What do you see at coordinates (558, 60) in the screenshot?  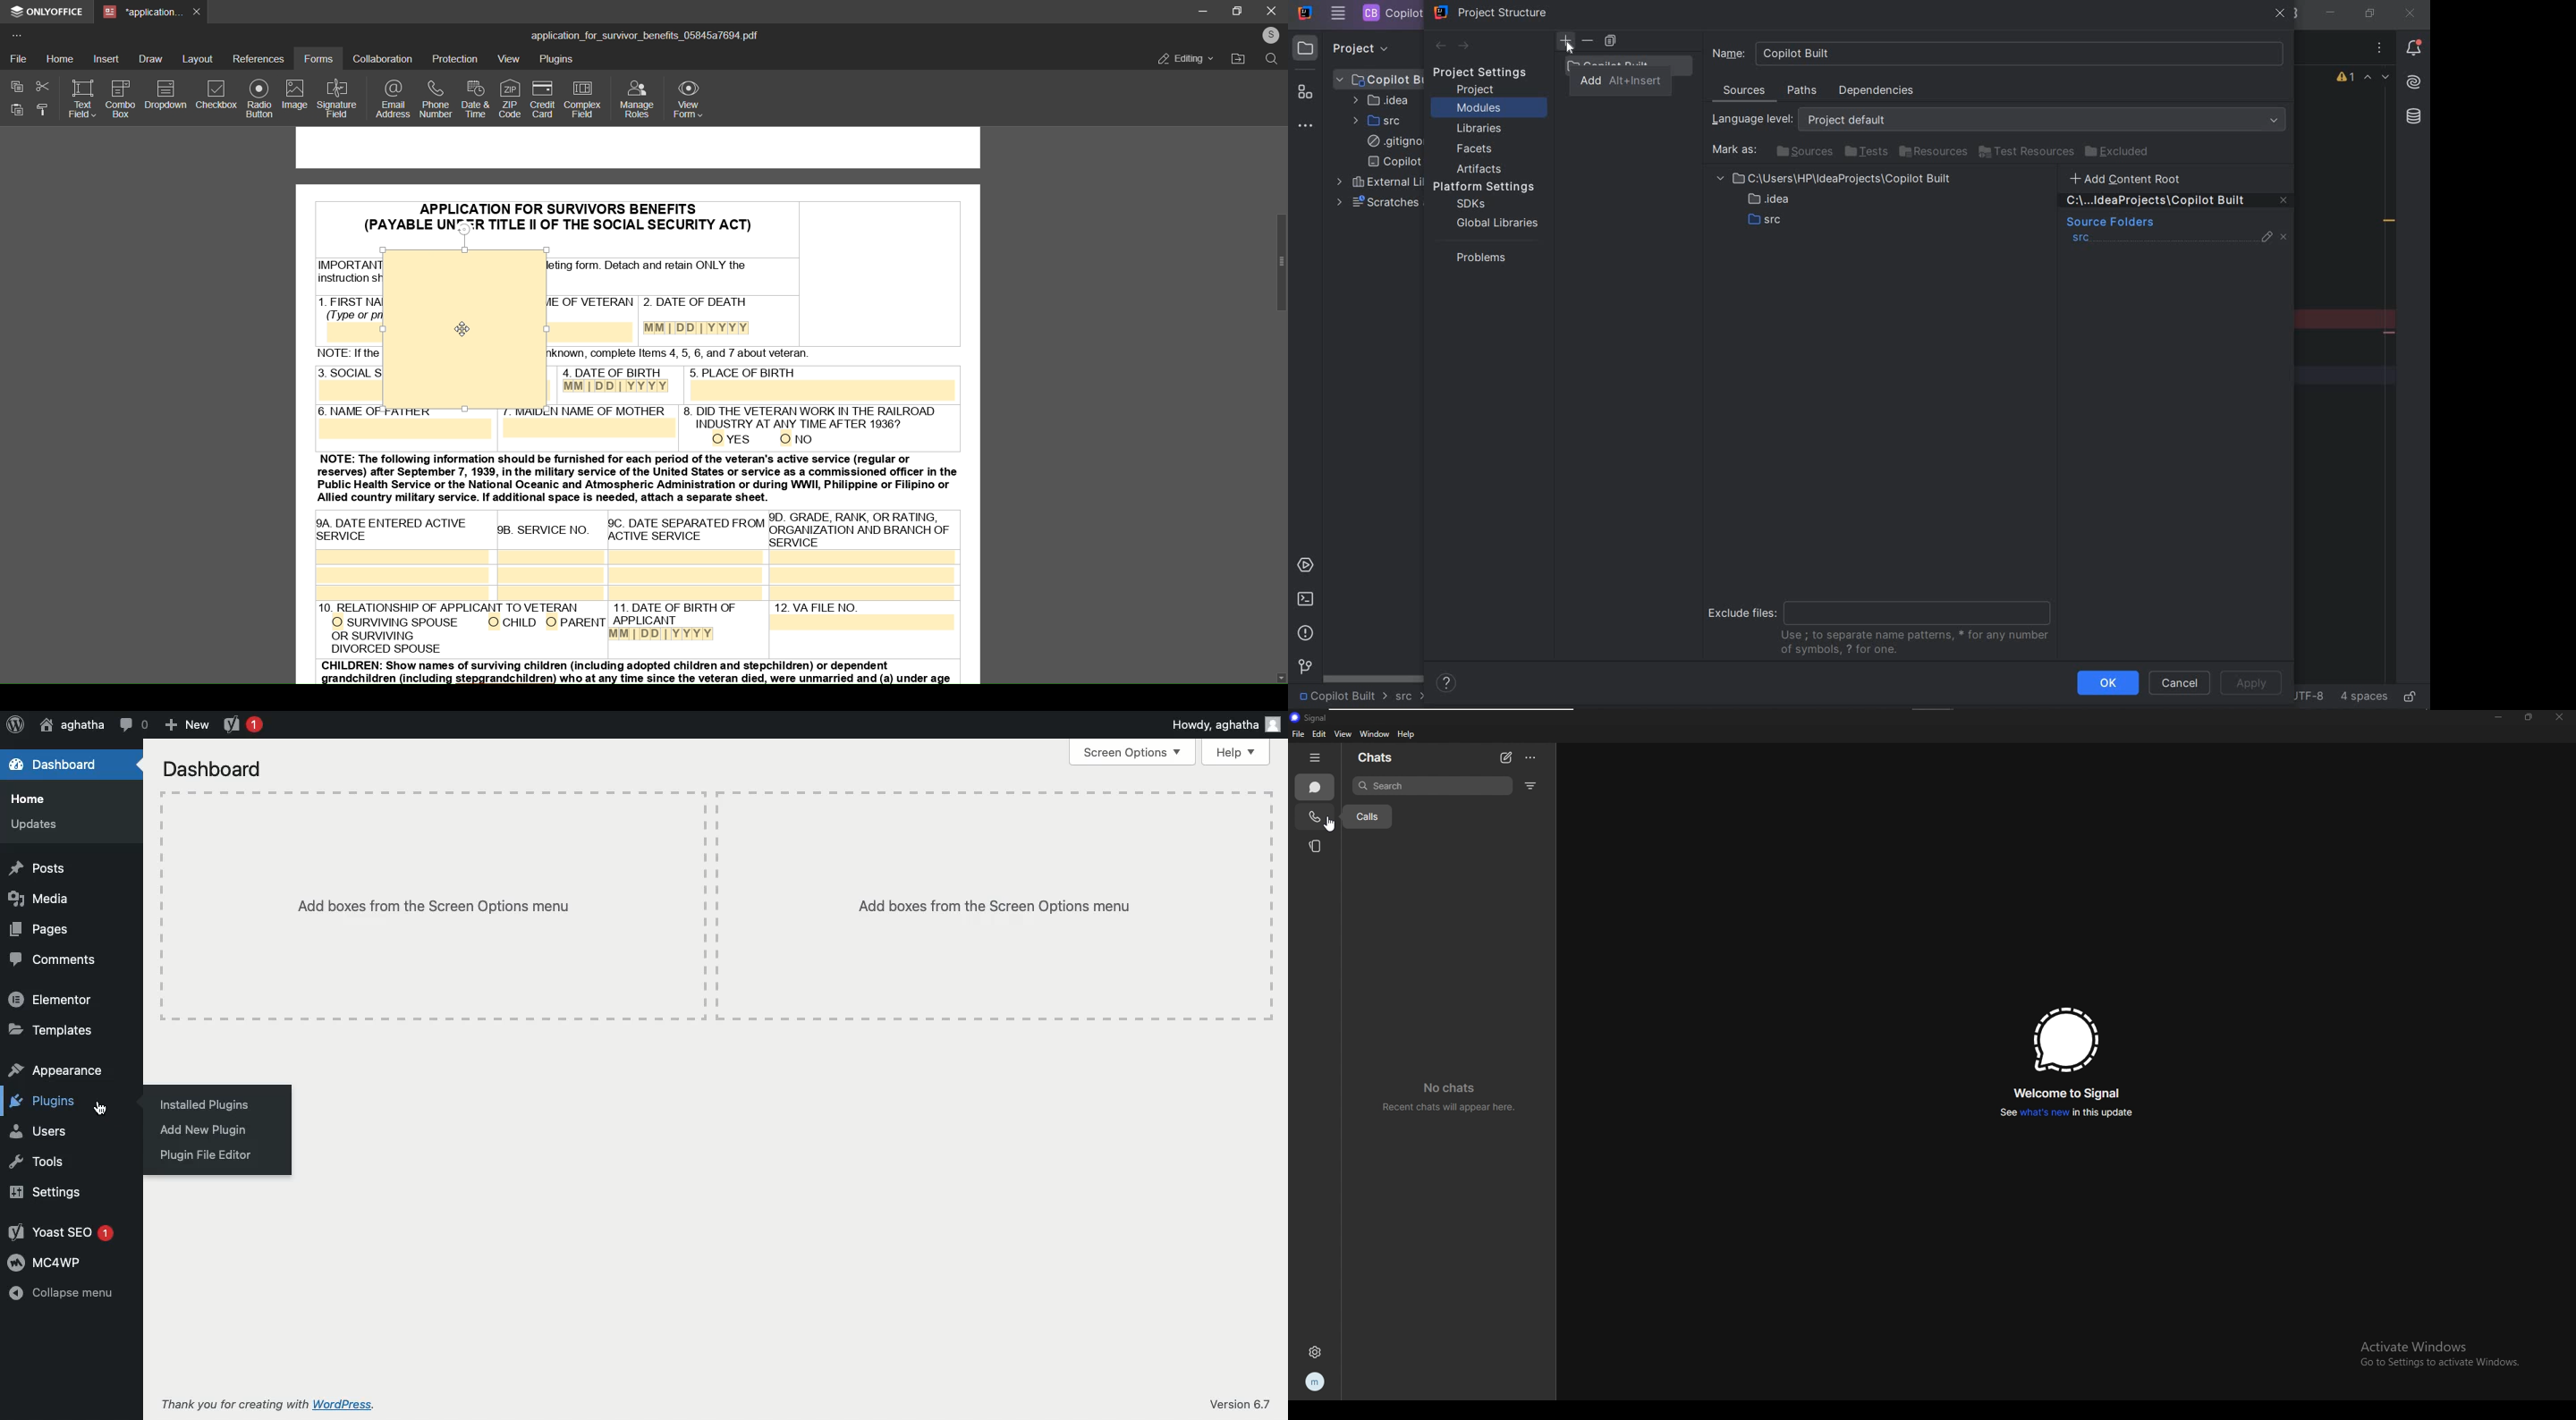 I see `plugins` at bounding box center [558, 60].